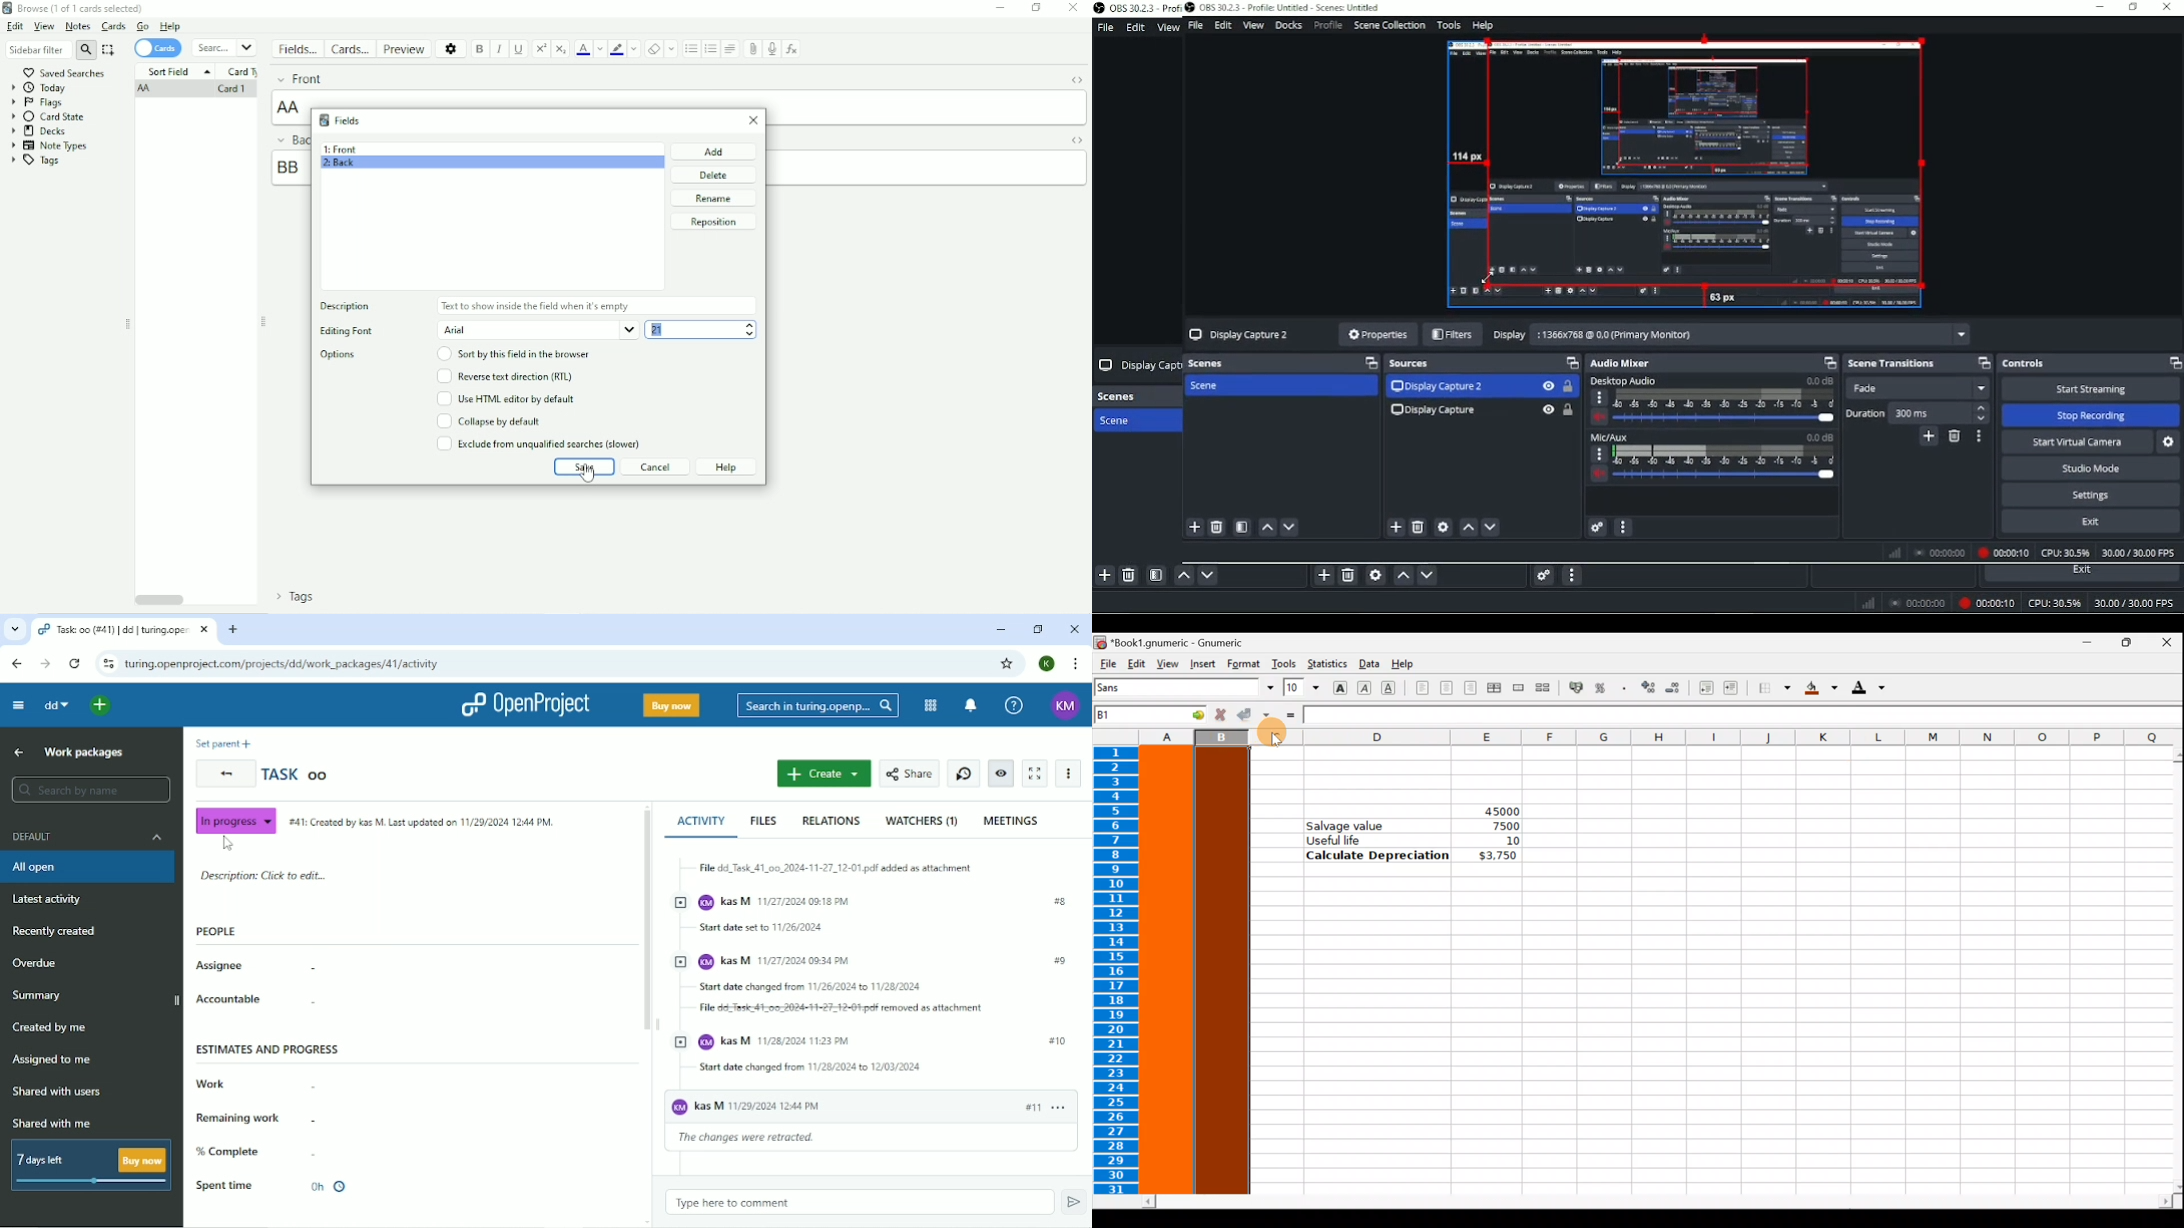 This screenshot has height=1232, width=2184. I want to click on Go, so click(143, 26).